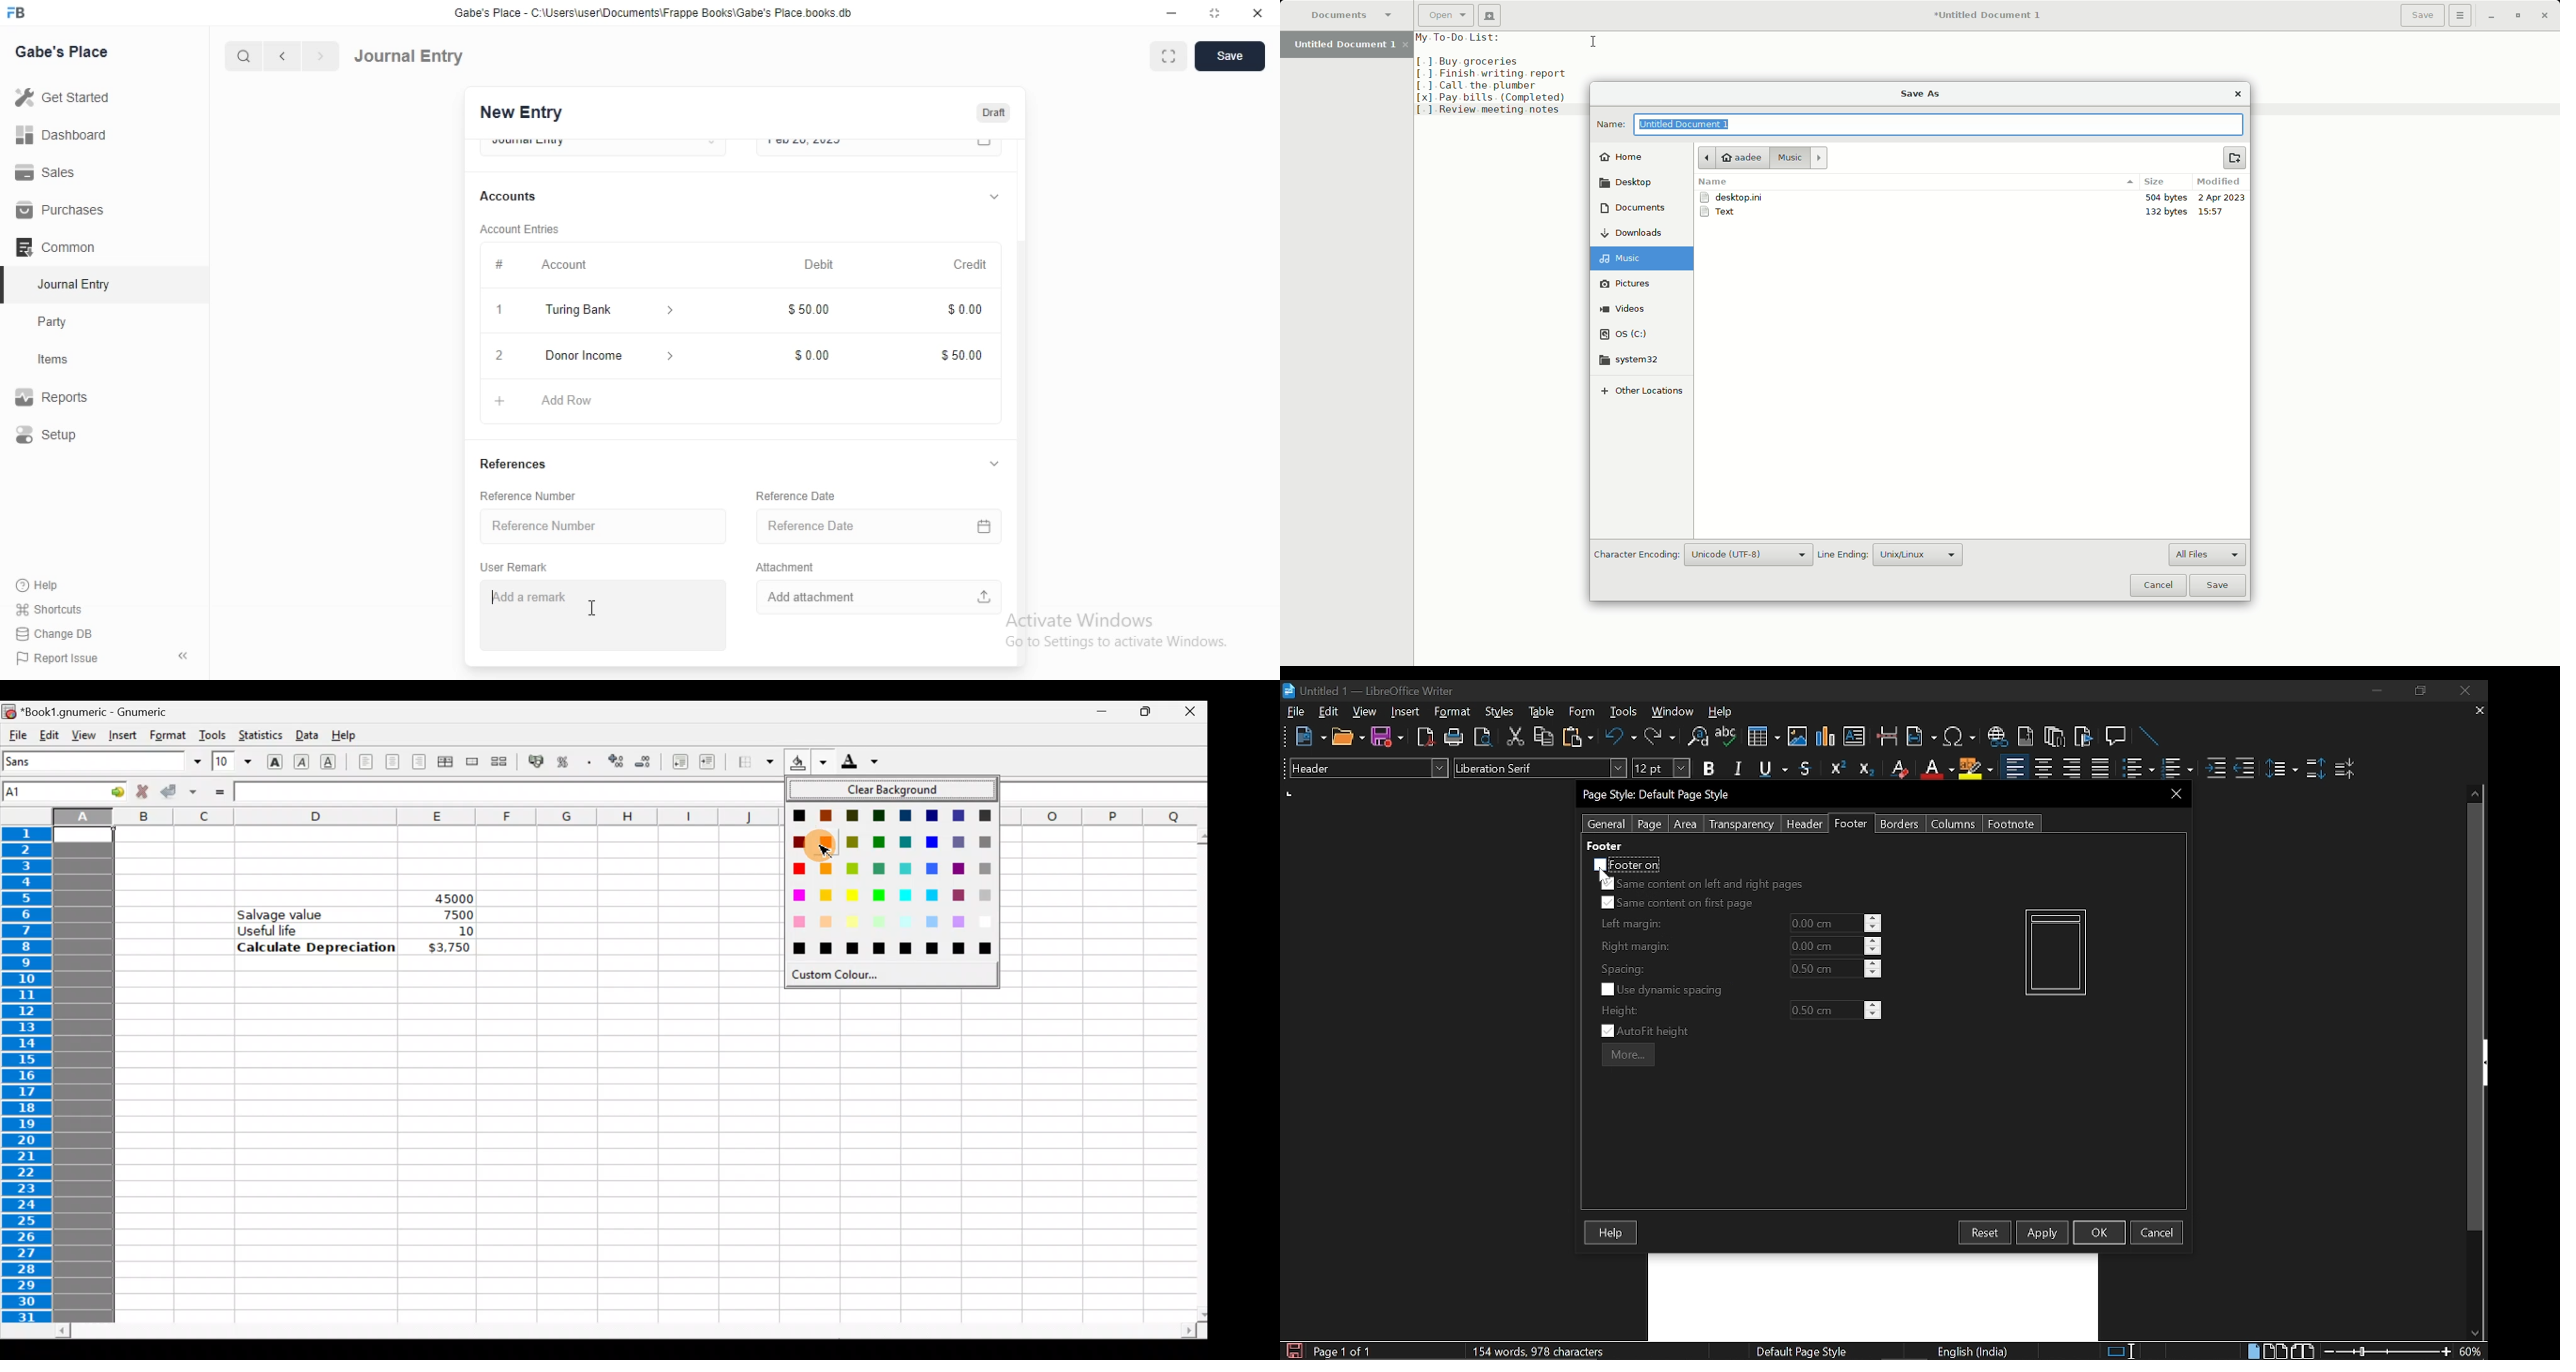  What do you see at coordinates (2207, 555) in the screenshot?
I see `All files` at bounding box center [2207, 555].